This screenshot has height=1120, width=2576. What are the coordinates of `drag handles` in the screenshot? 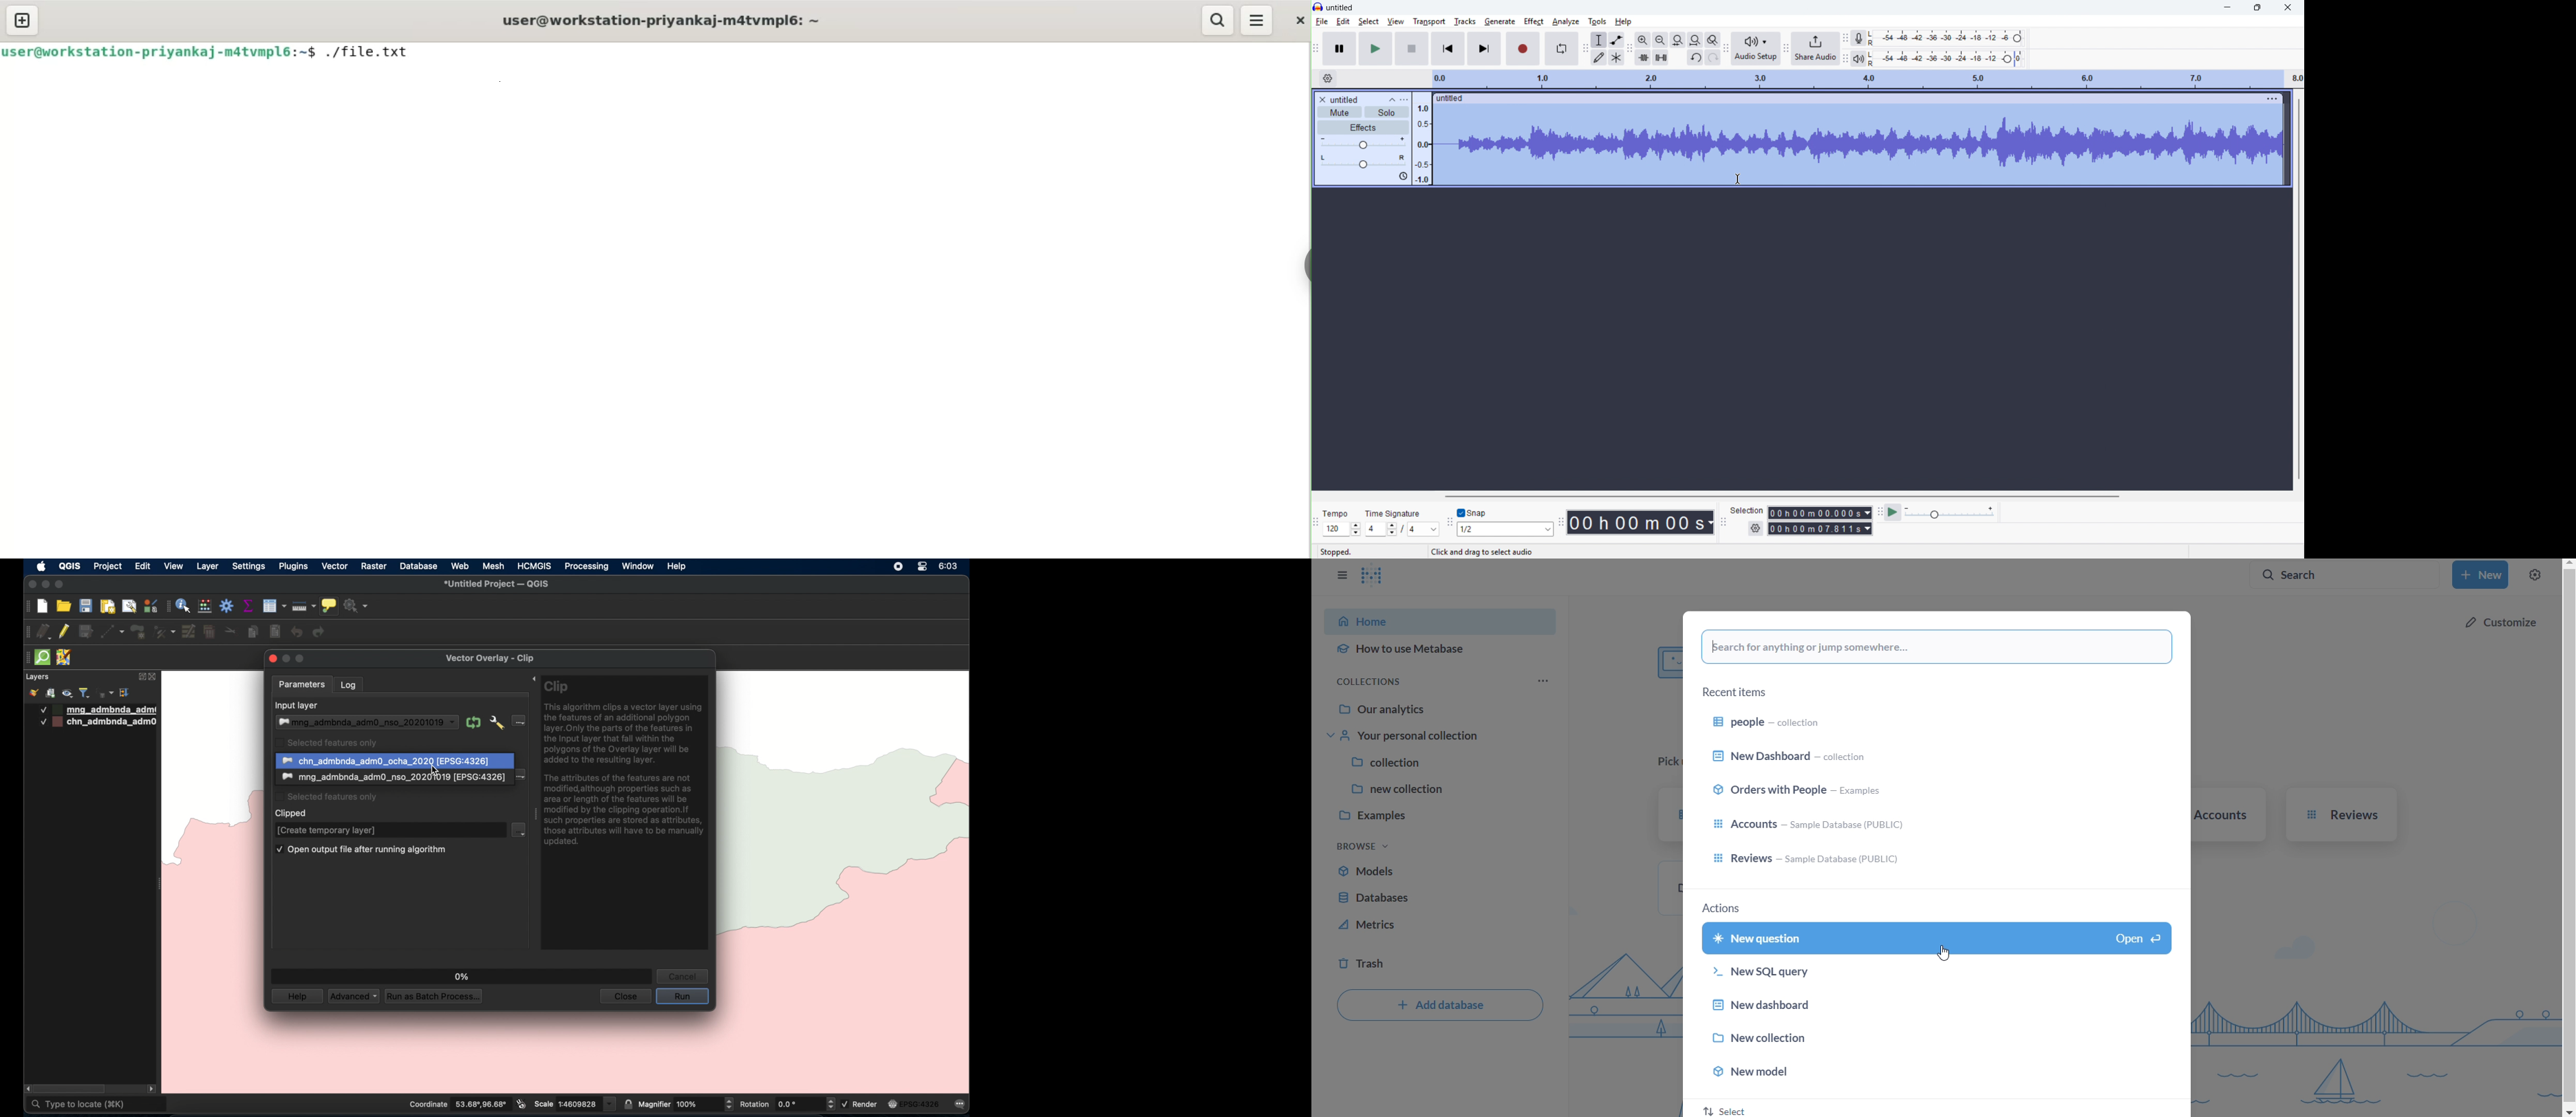 It's located at (28, 632).